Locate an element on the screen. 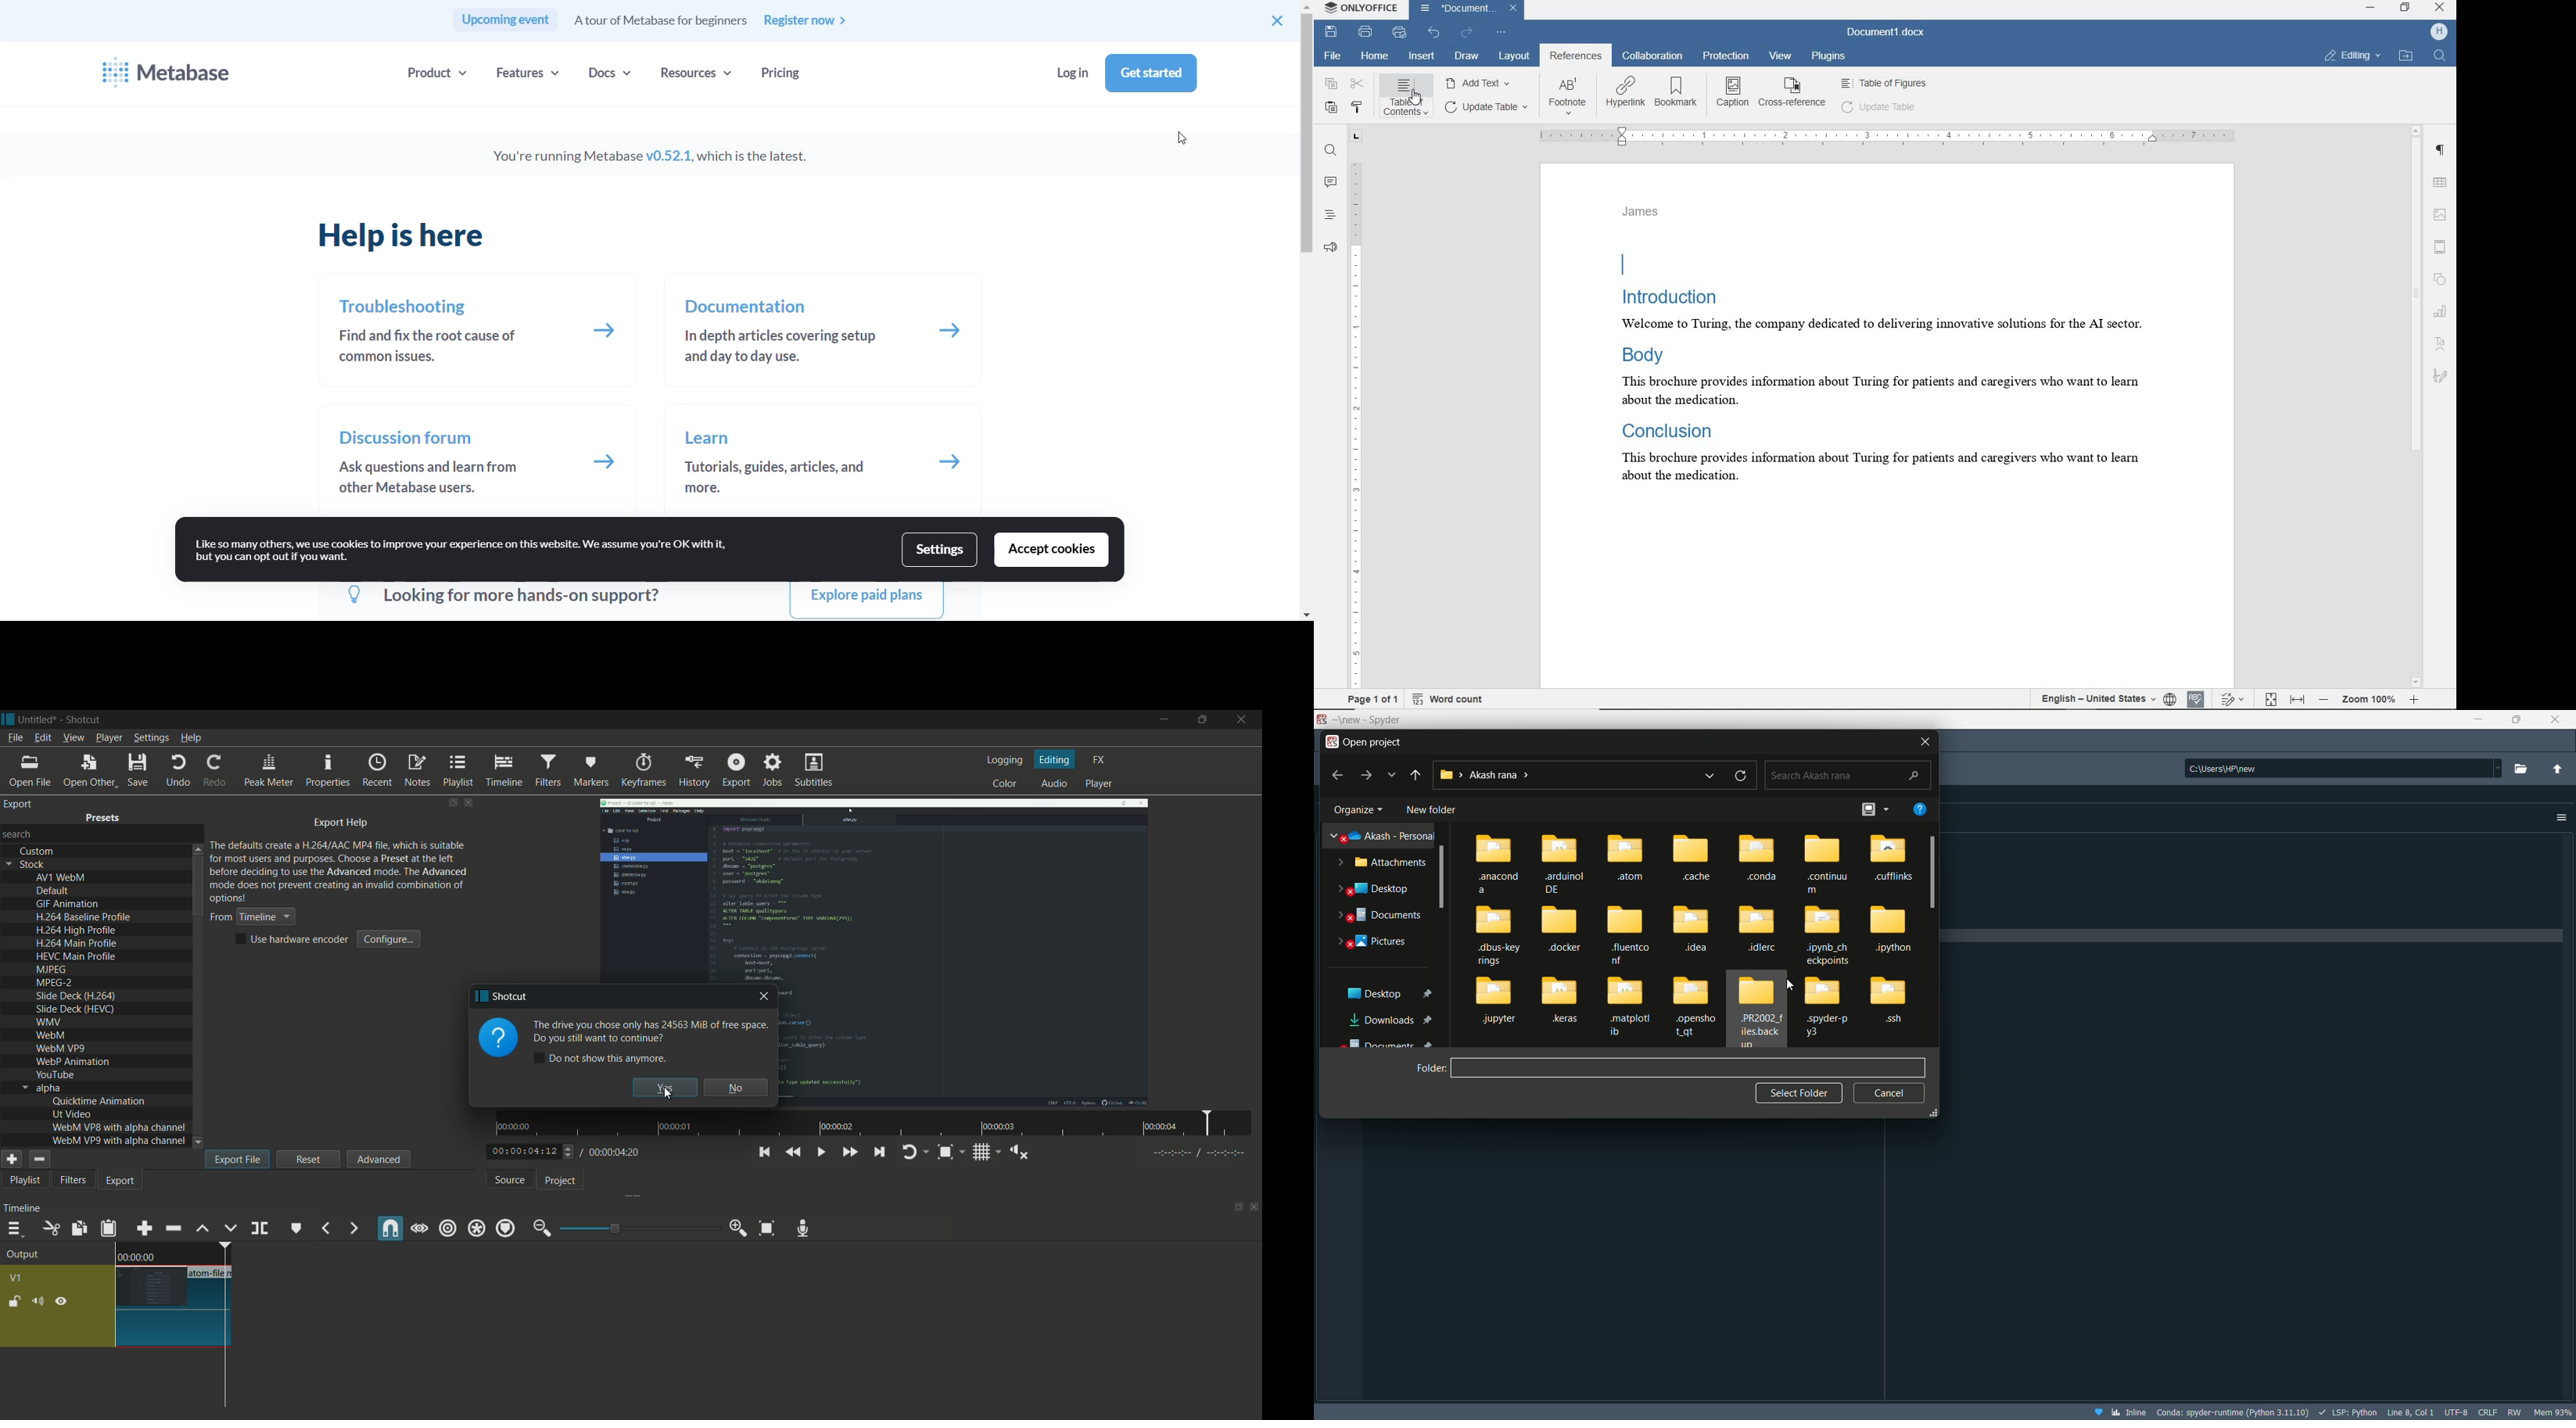 The width and height of the screenshot is (2576, 1428). app name is located at coordinates (82, 719).